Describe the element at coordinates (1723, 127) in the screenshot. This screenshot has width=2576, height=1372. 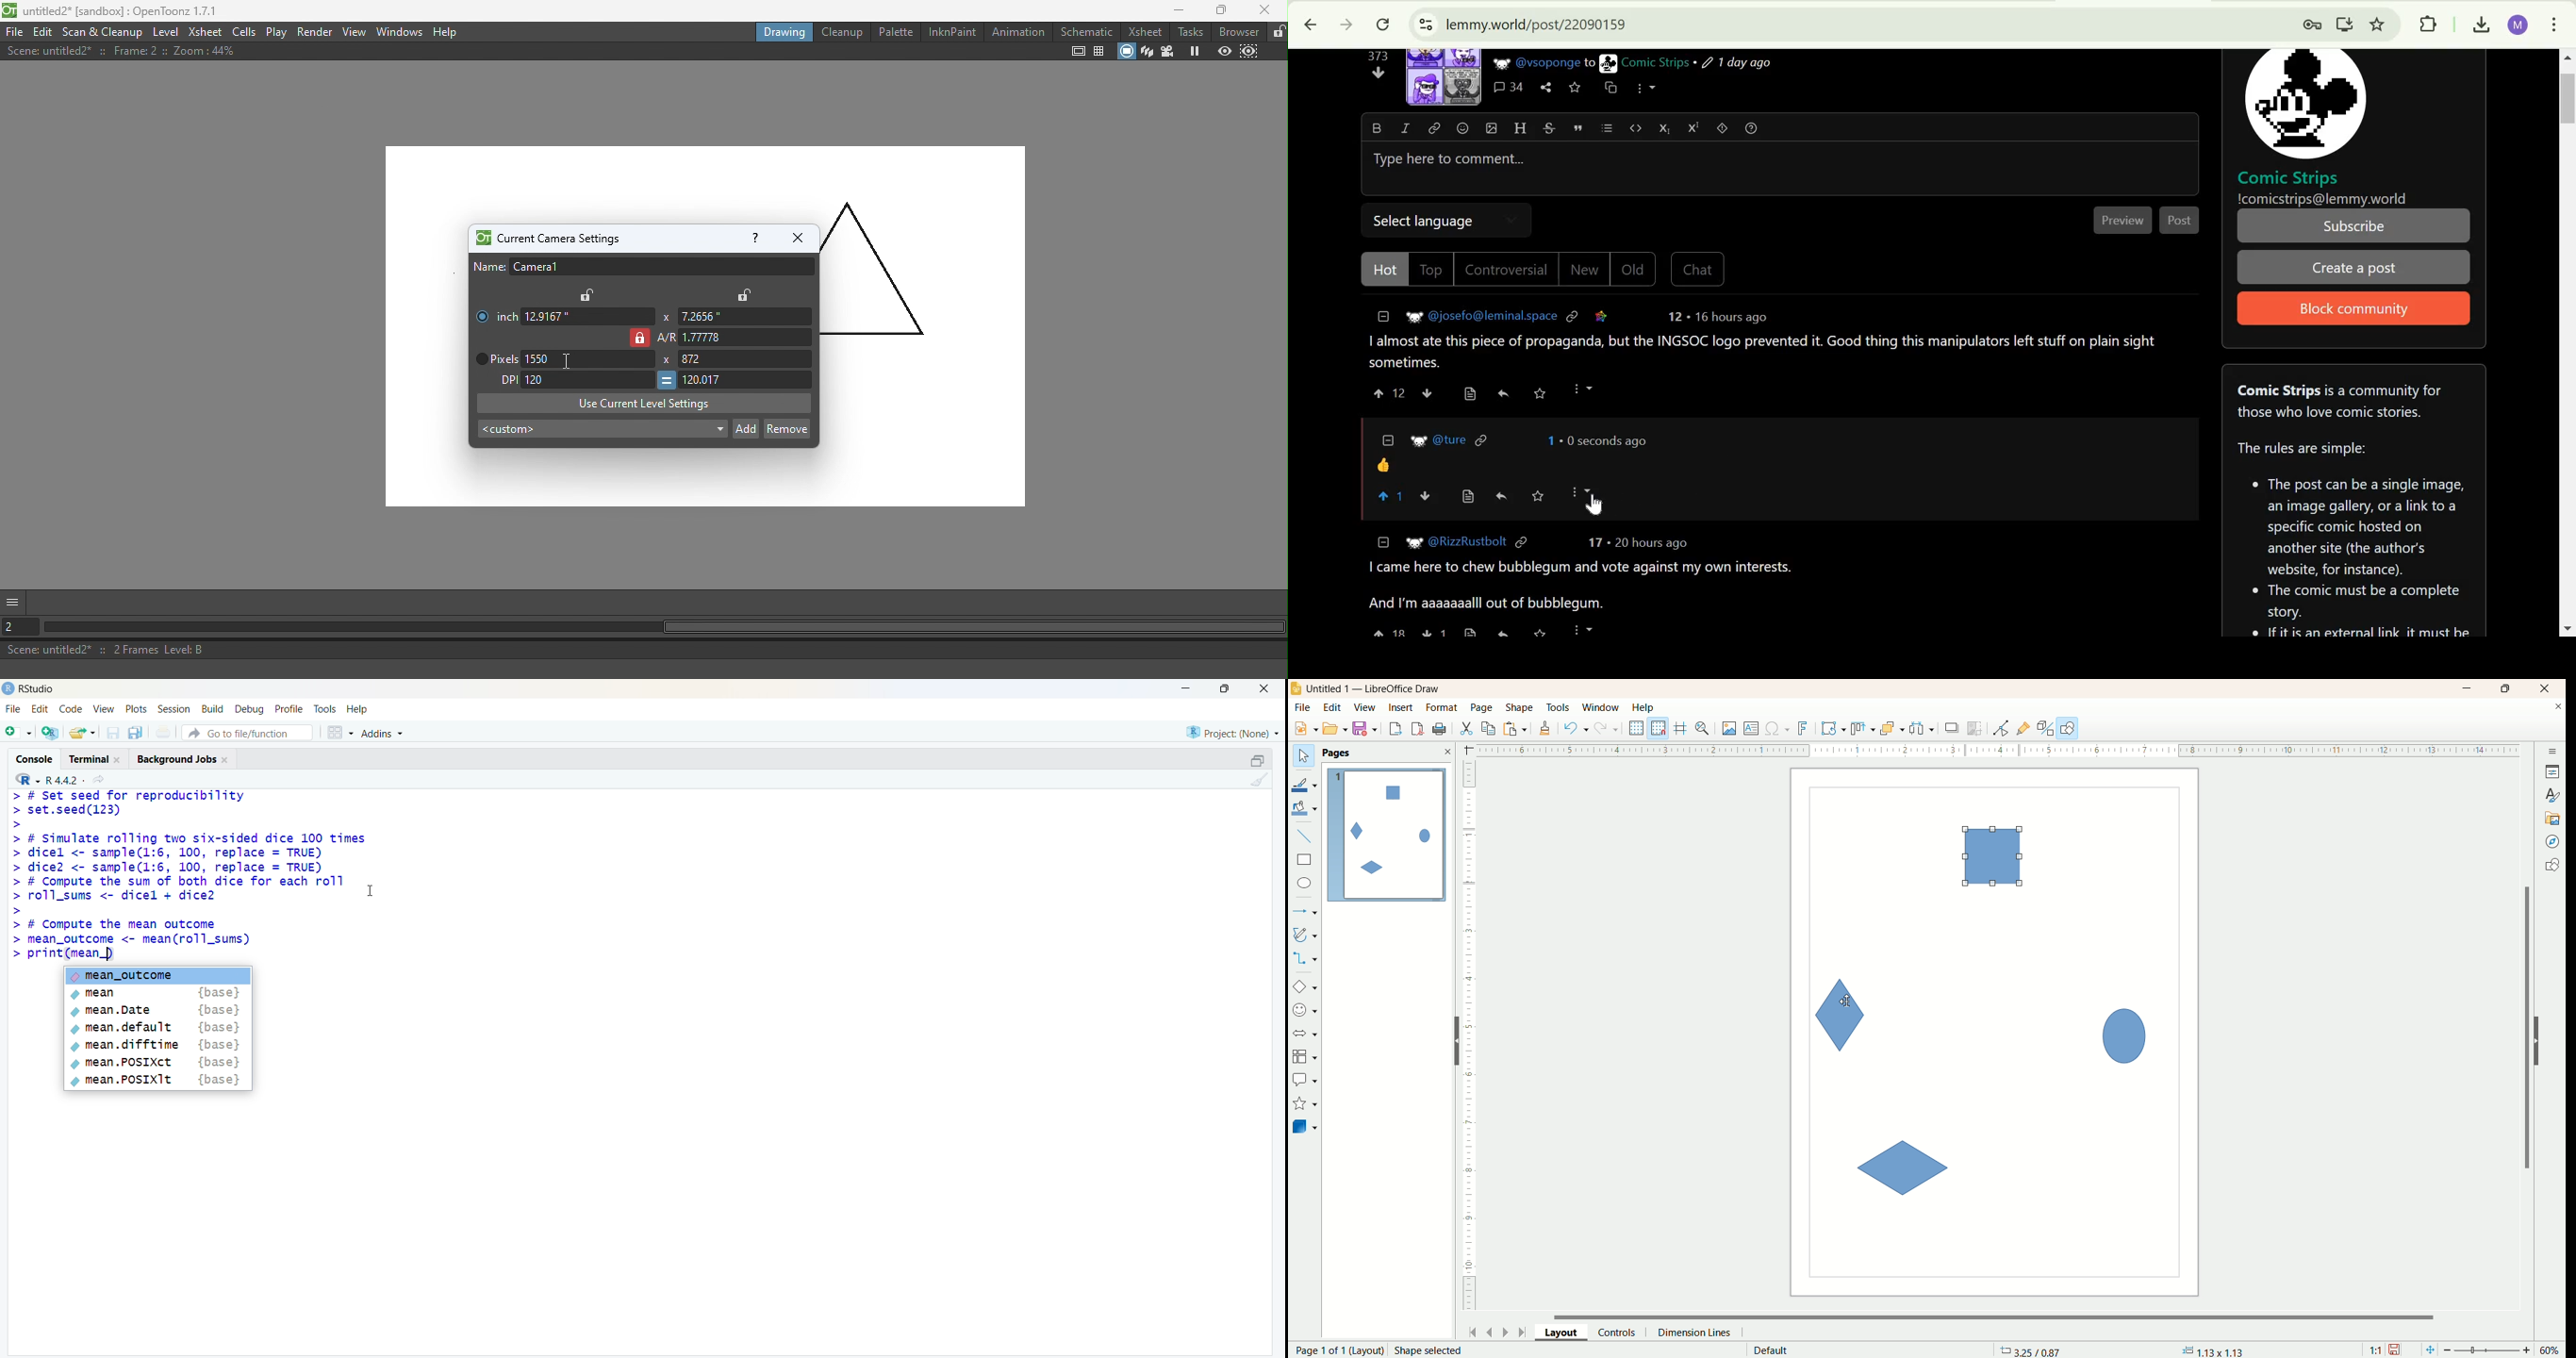
I see `spoiler` at that location.